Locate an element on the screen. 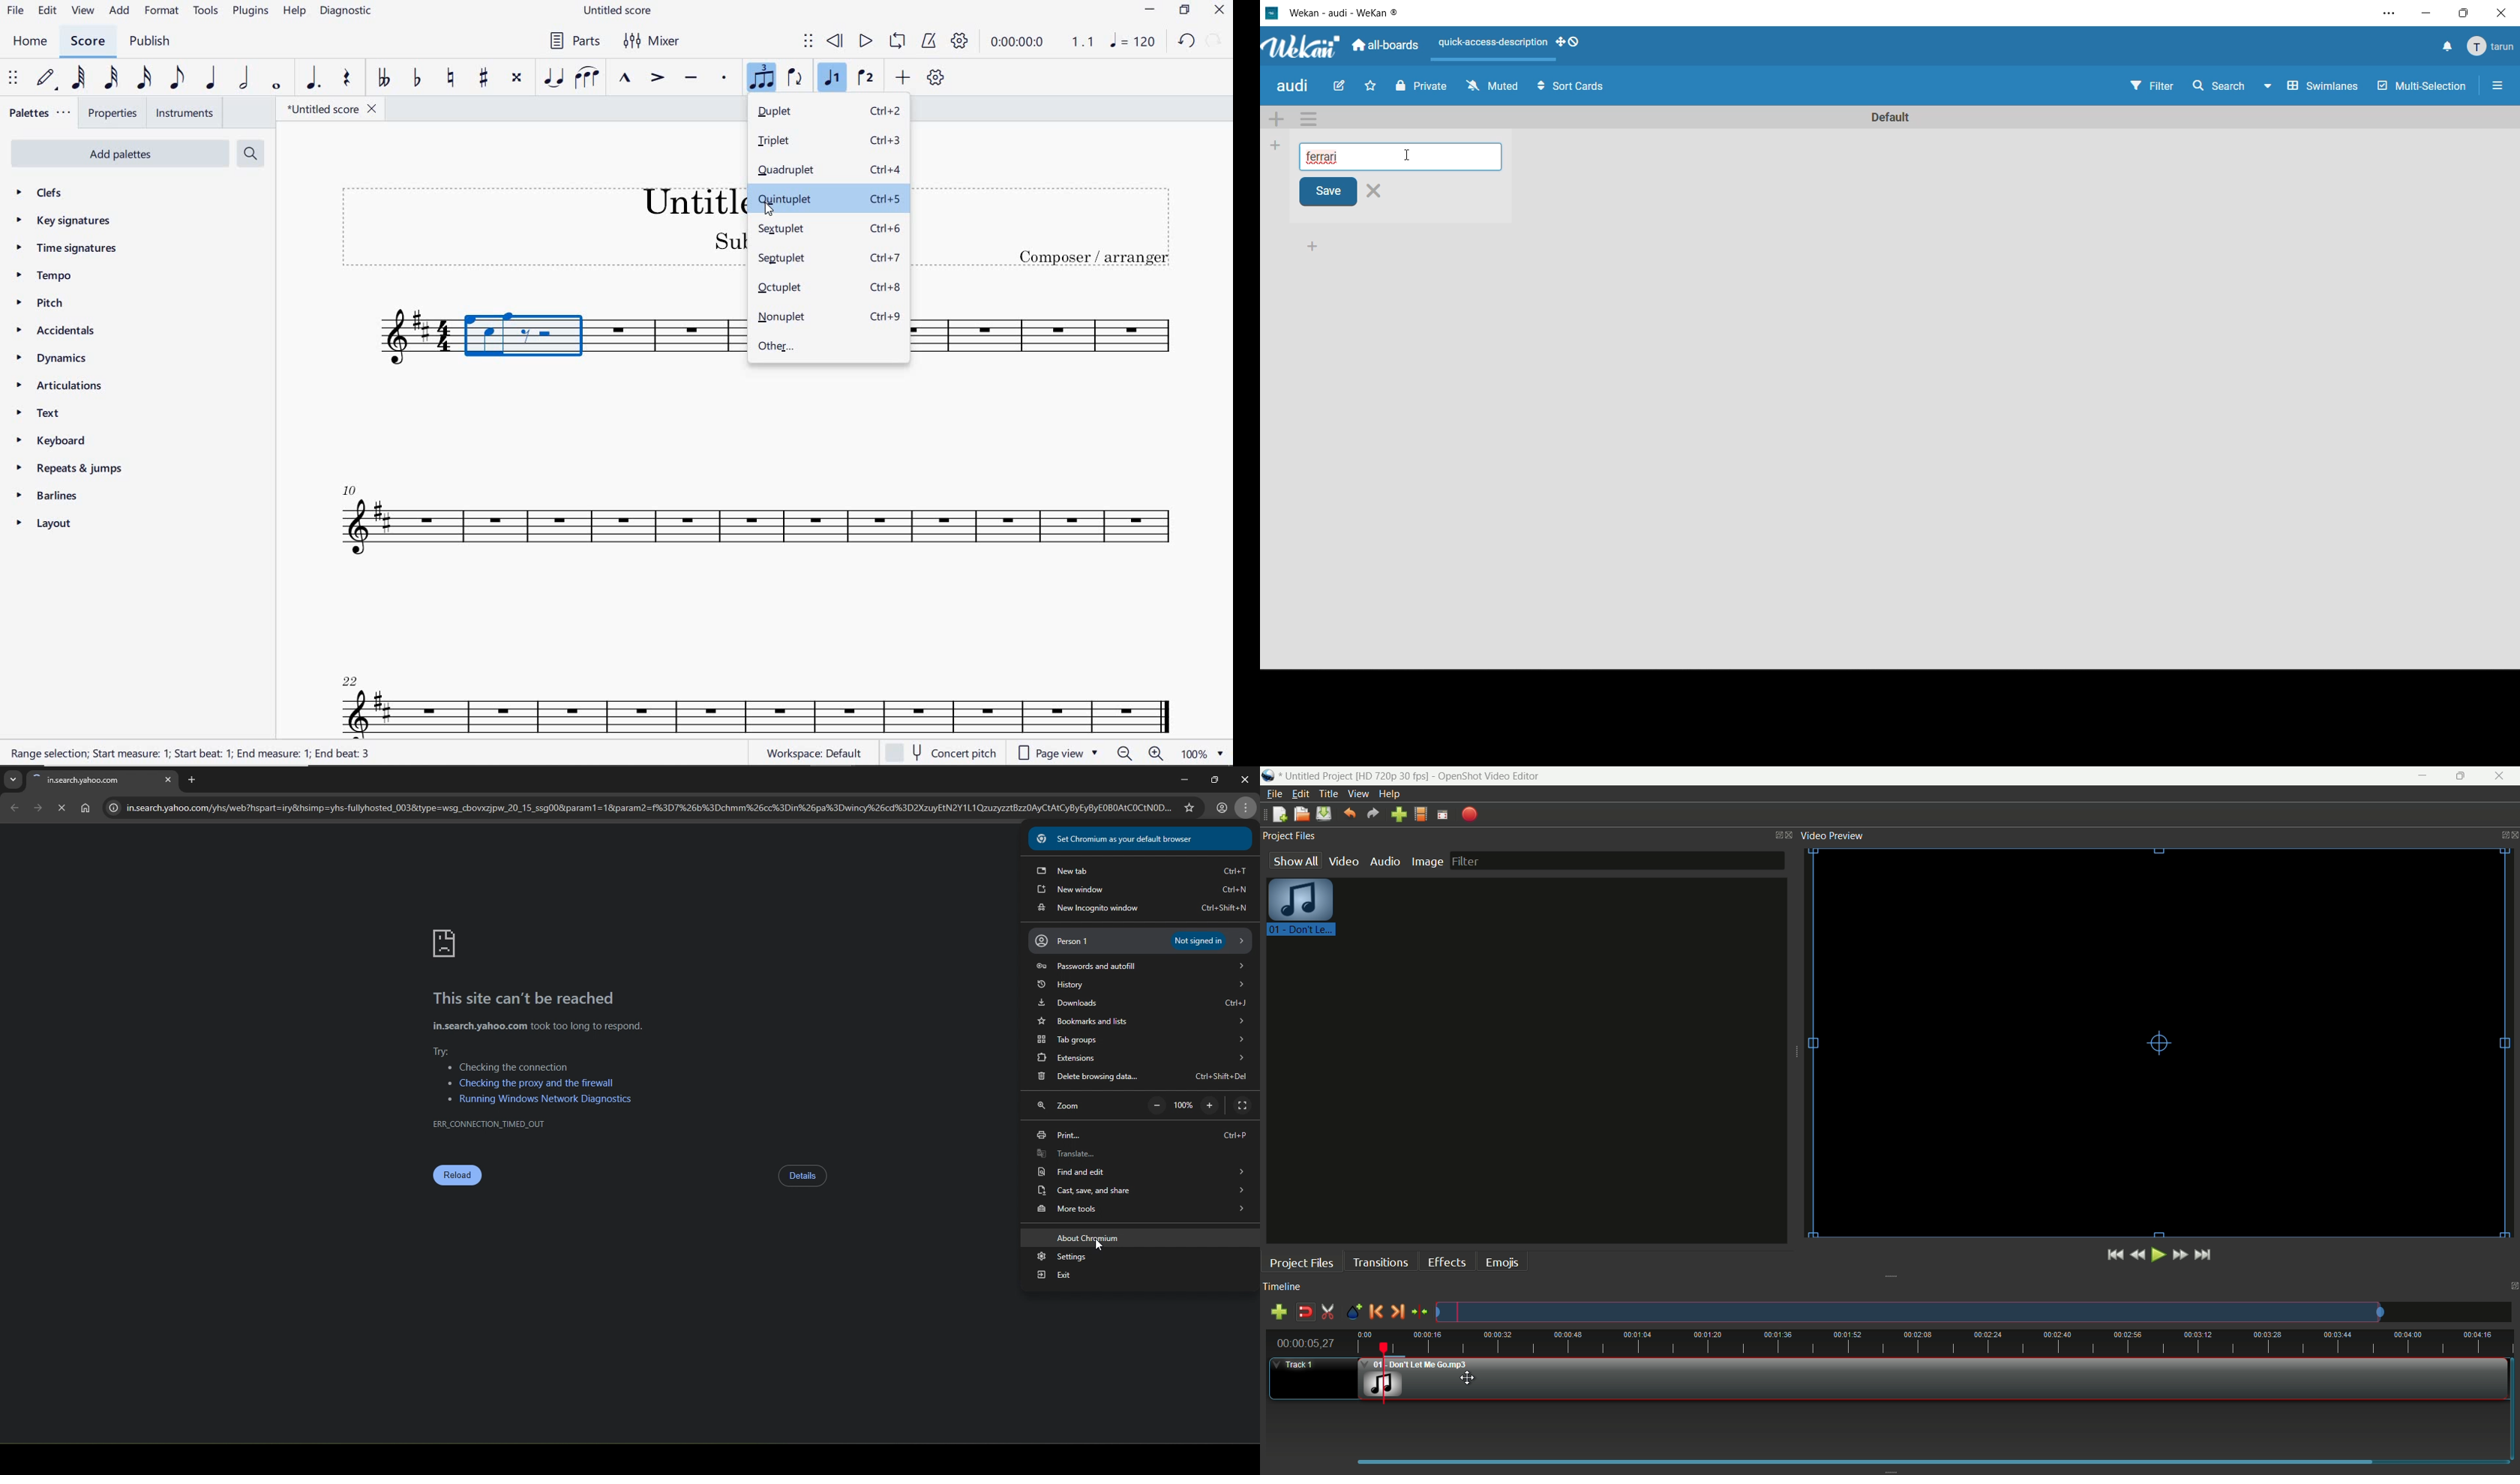 The height and width of the screenshot is (1484, 2520). TOGGLE FLAT is located at coordinates (418, 79).